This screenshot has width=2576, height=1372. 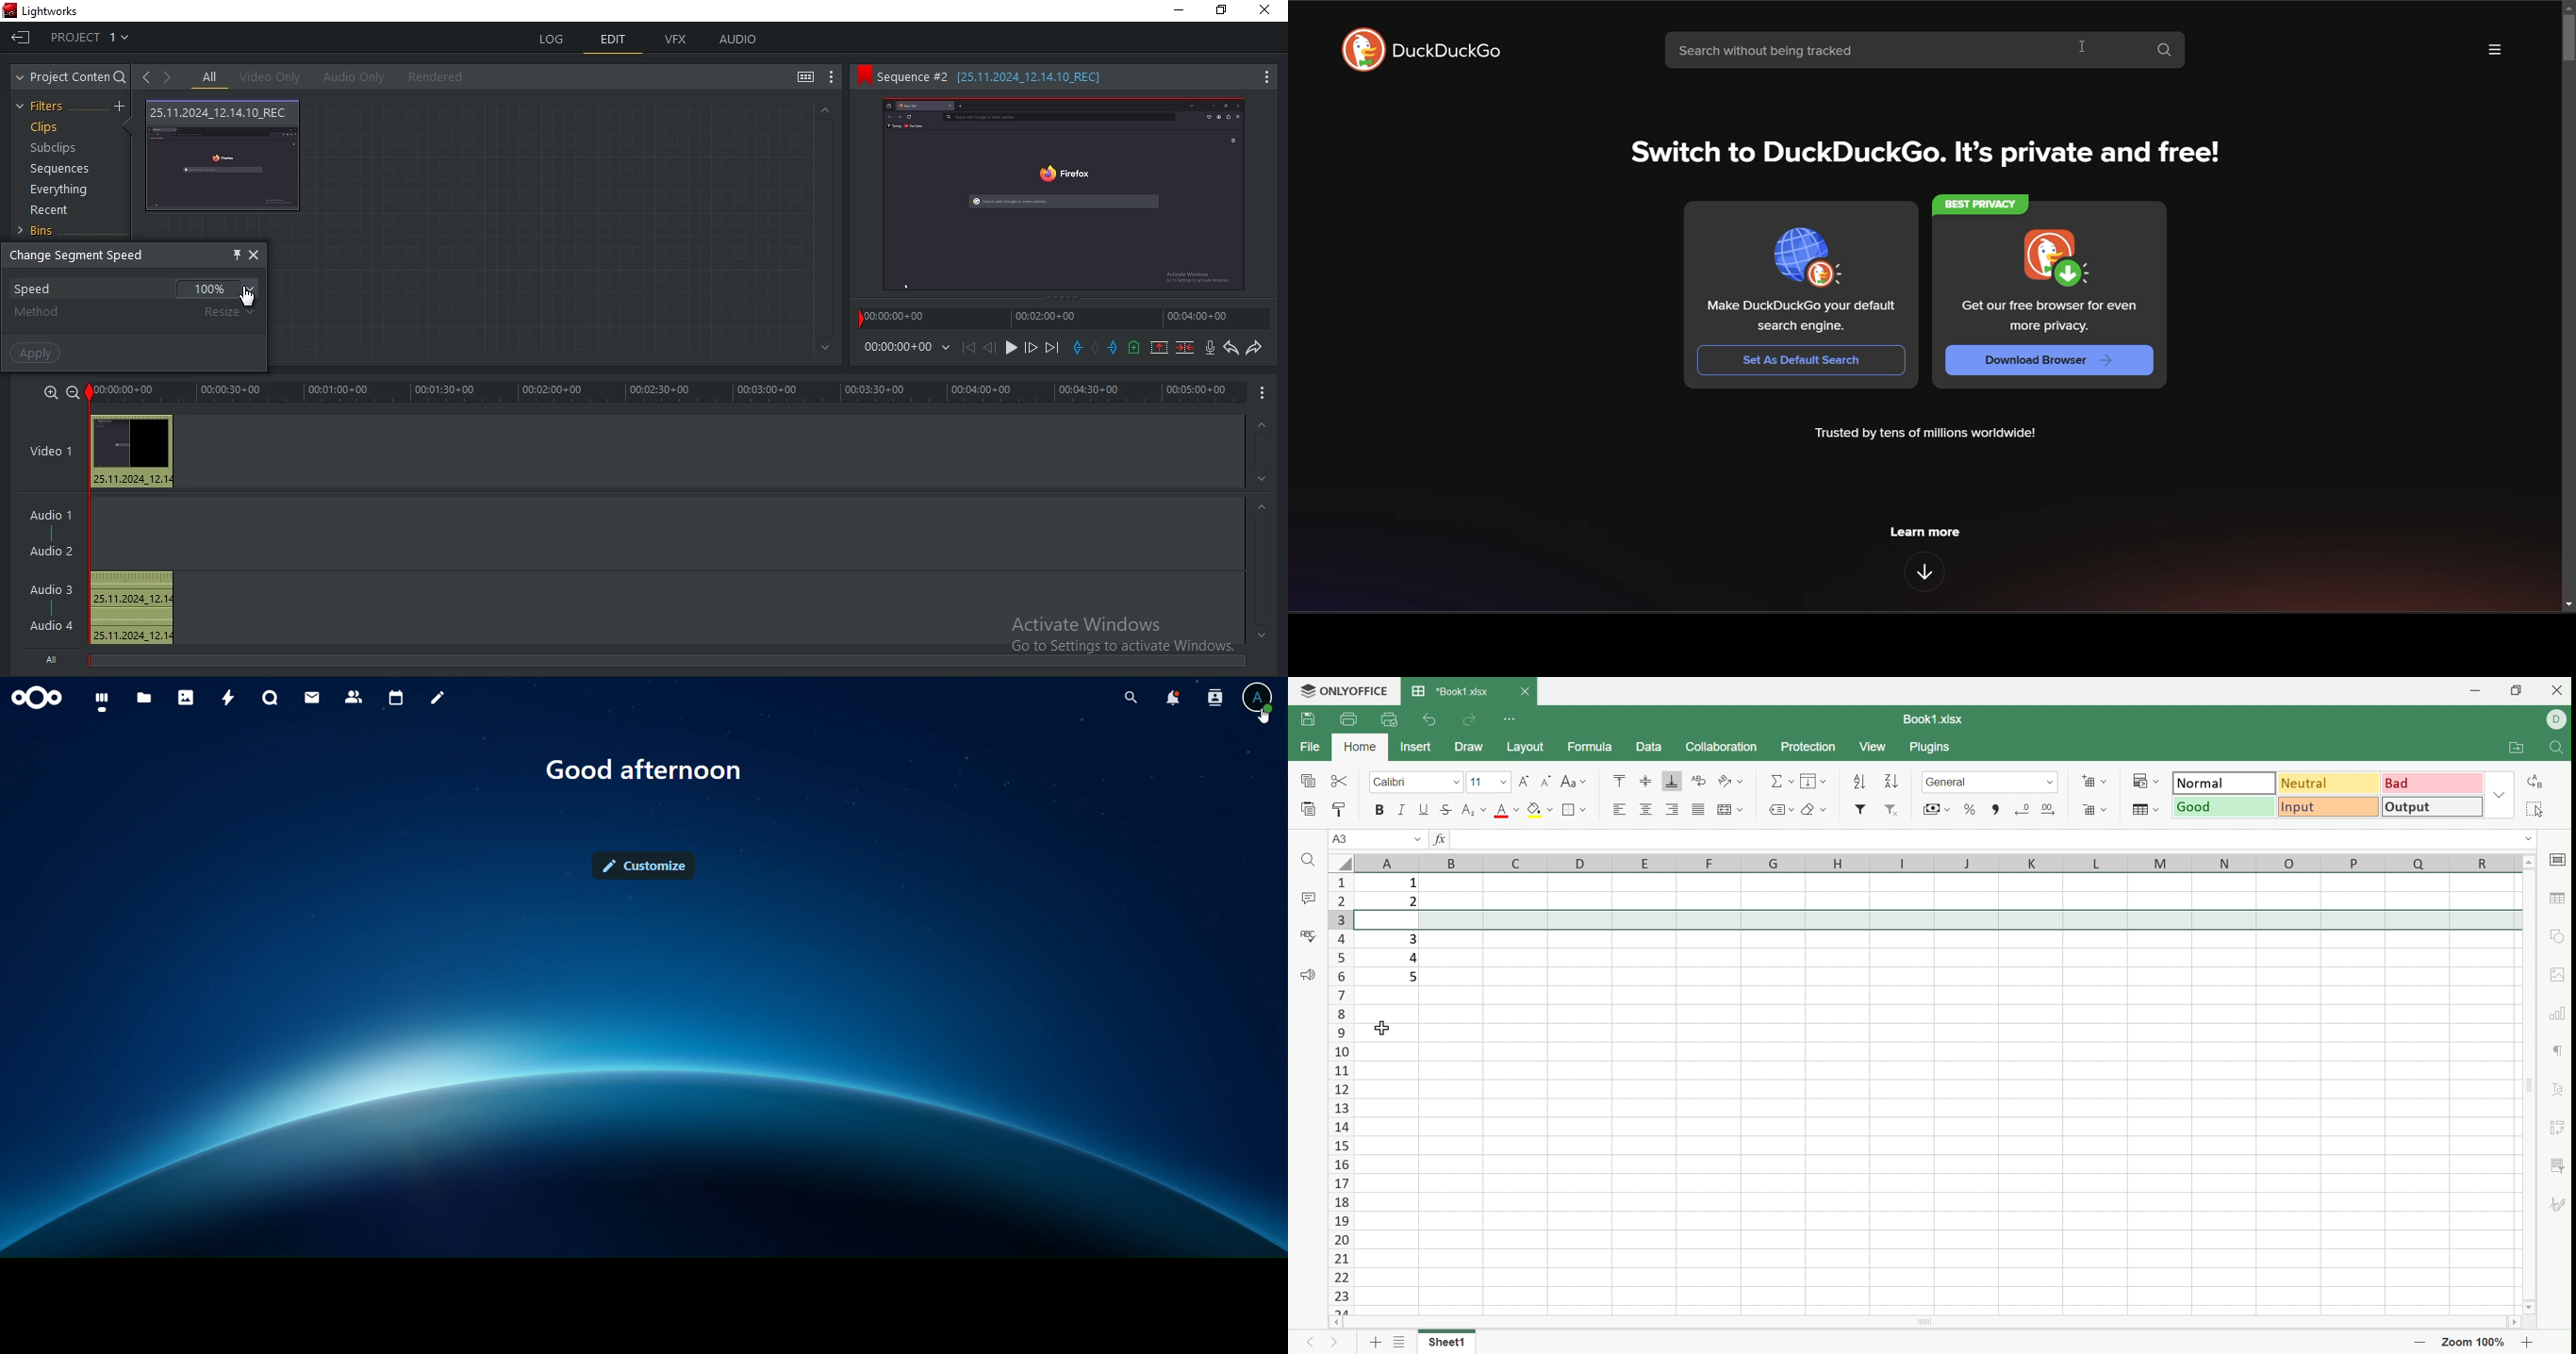 I want to click on Restore Down, so click(x=2517, y=690).